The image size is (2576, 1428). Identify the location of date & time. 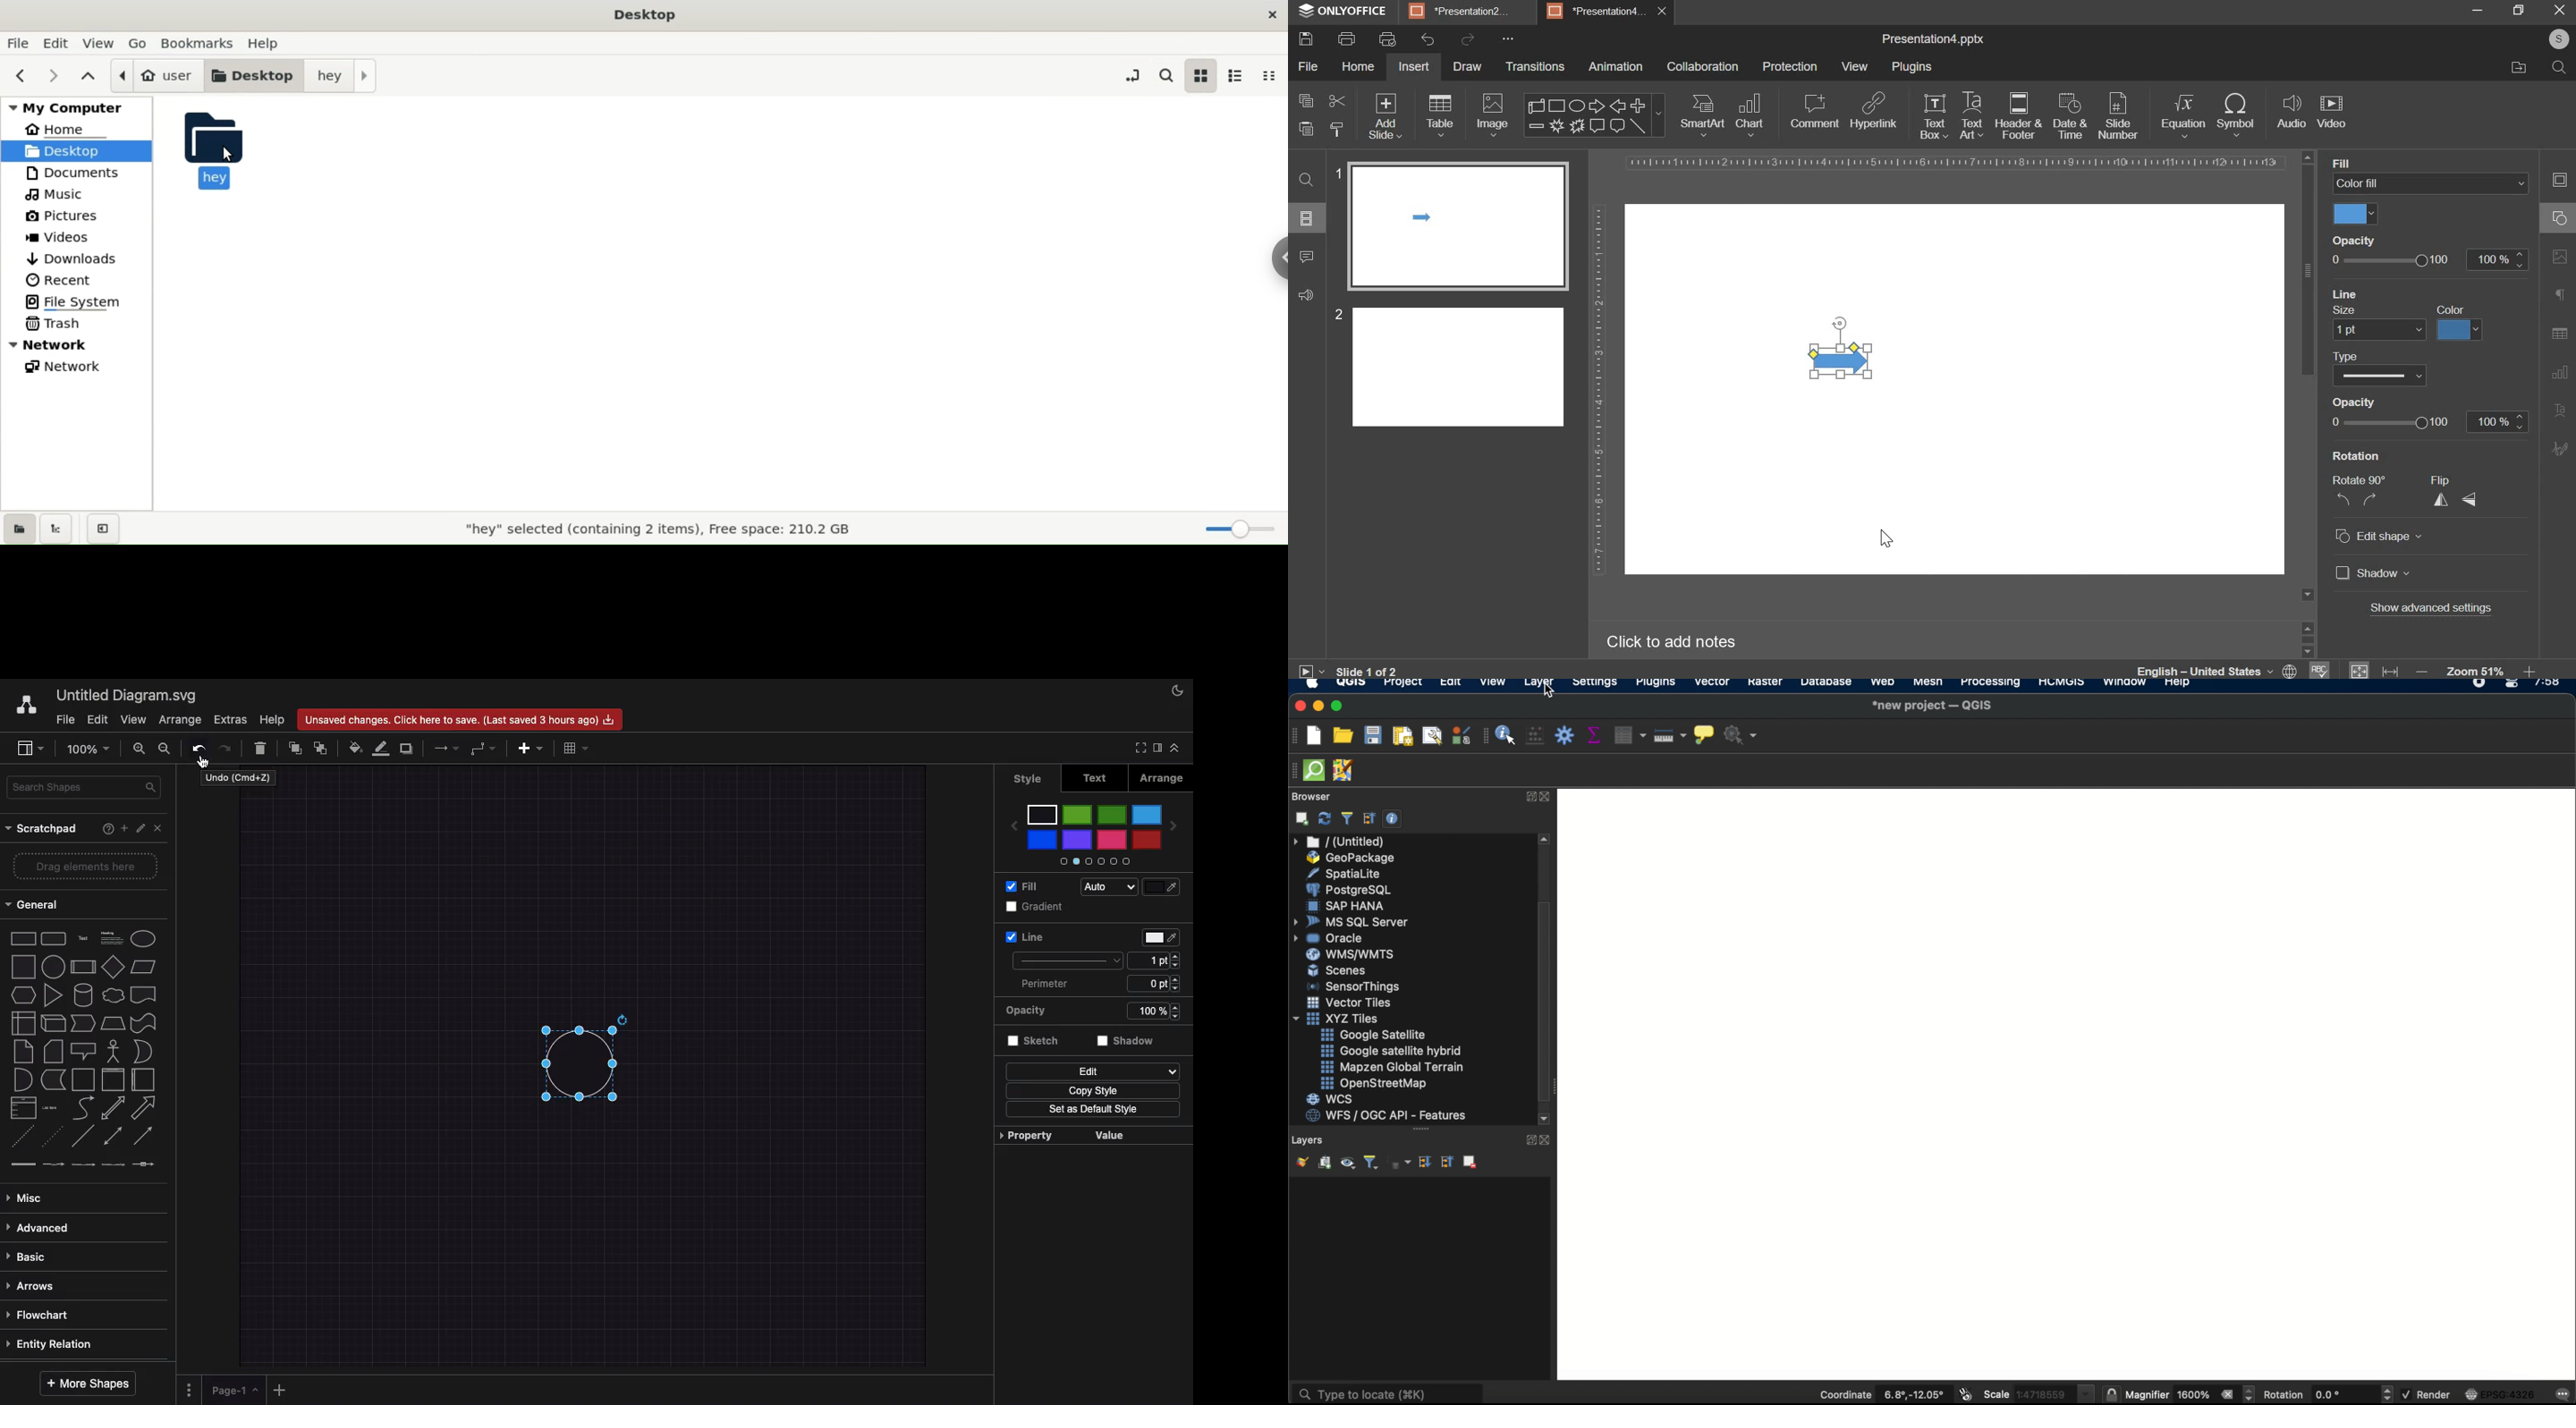
(2071, 117).